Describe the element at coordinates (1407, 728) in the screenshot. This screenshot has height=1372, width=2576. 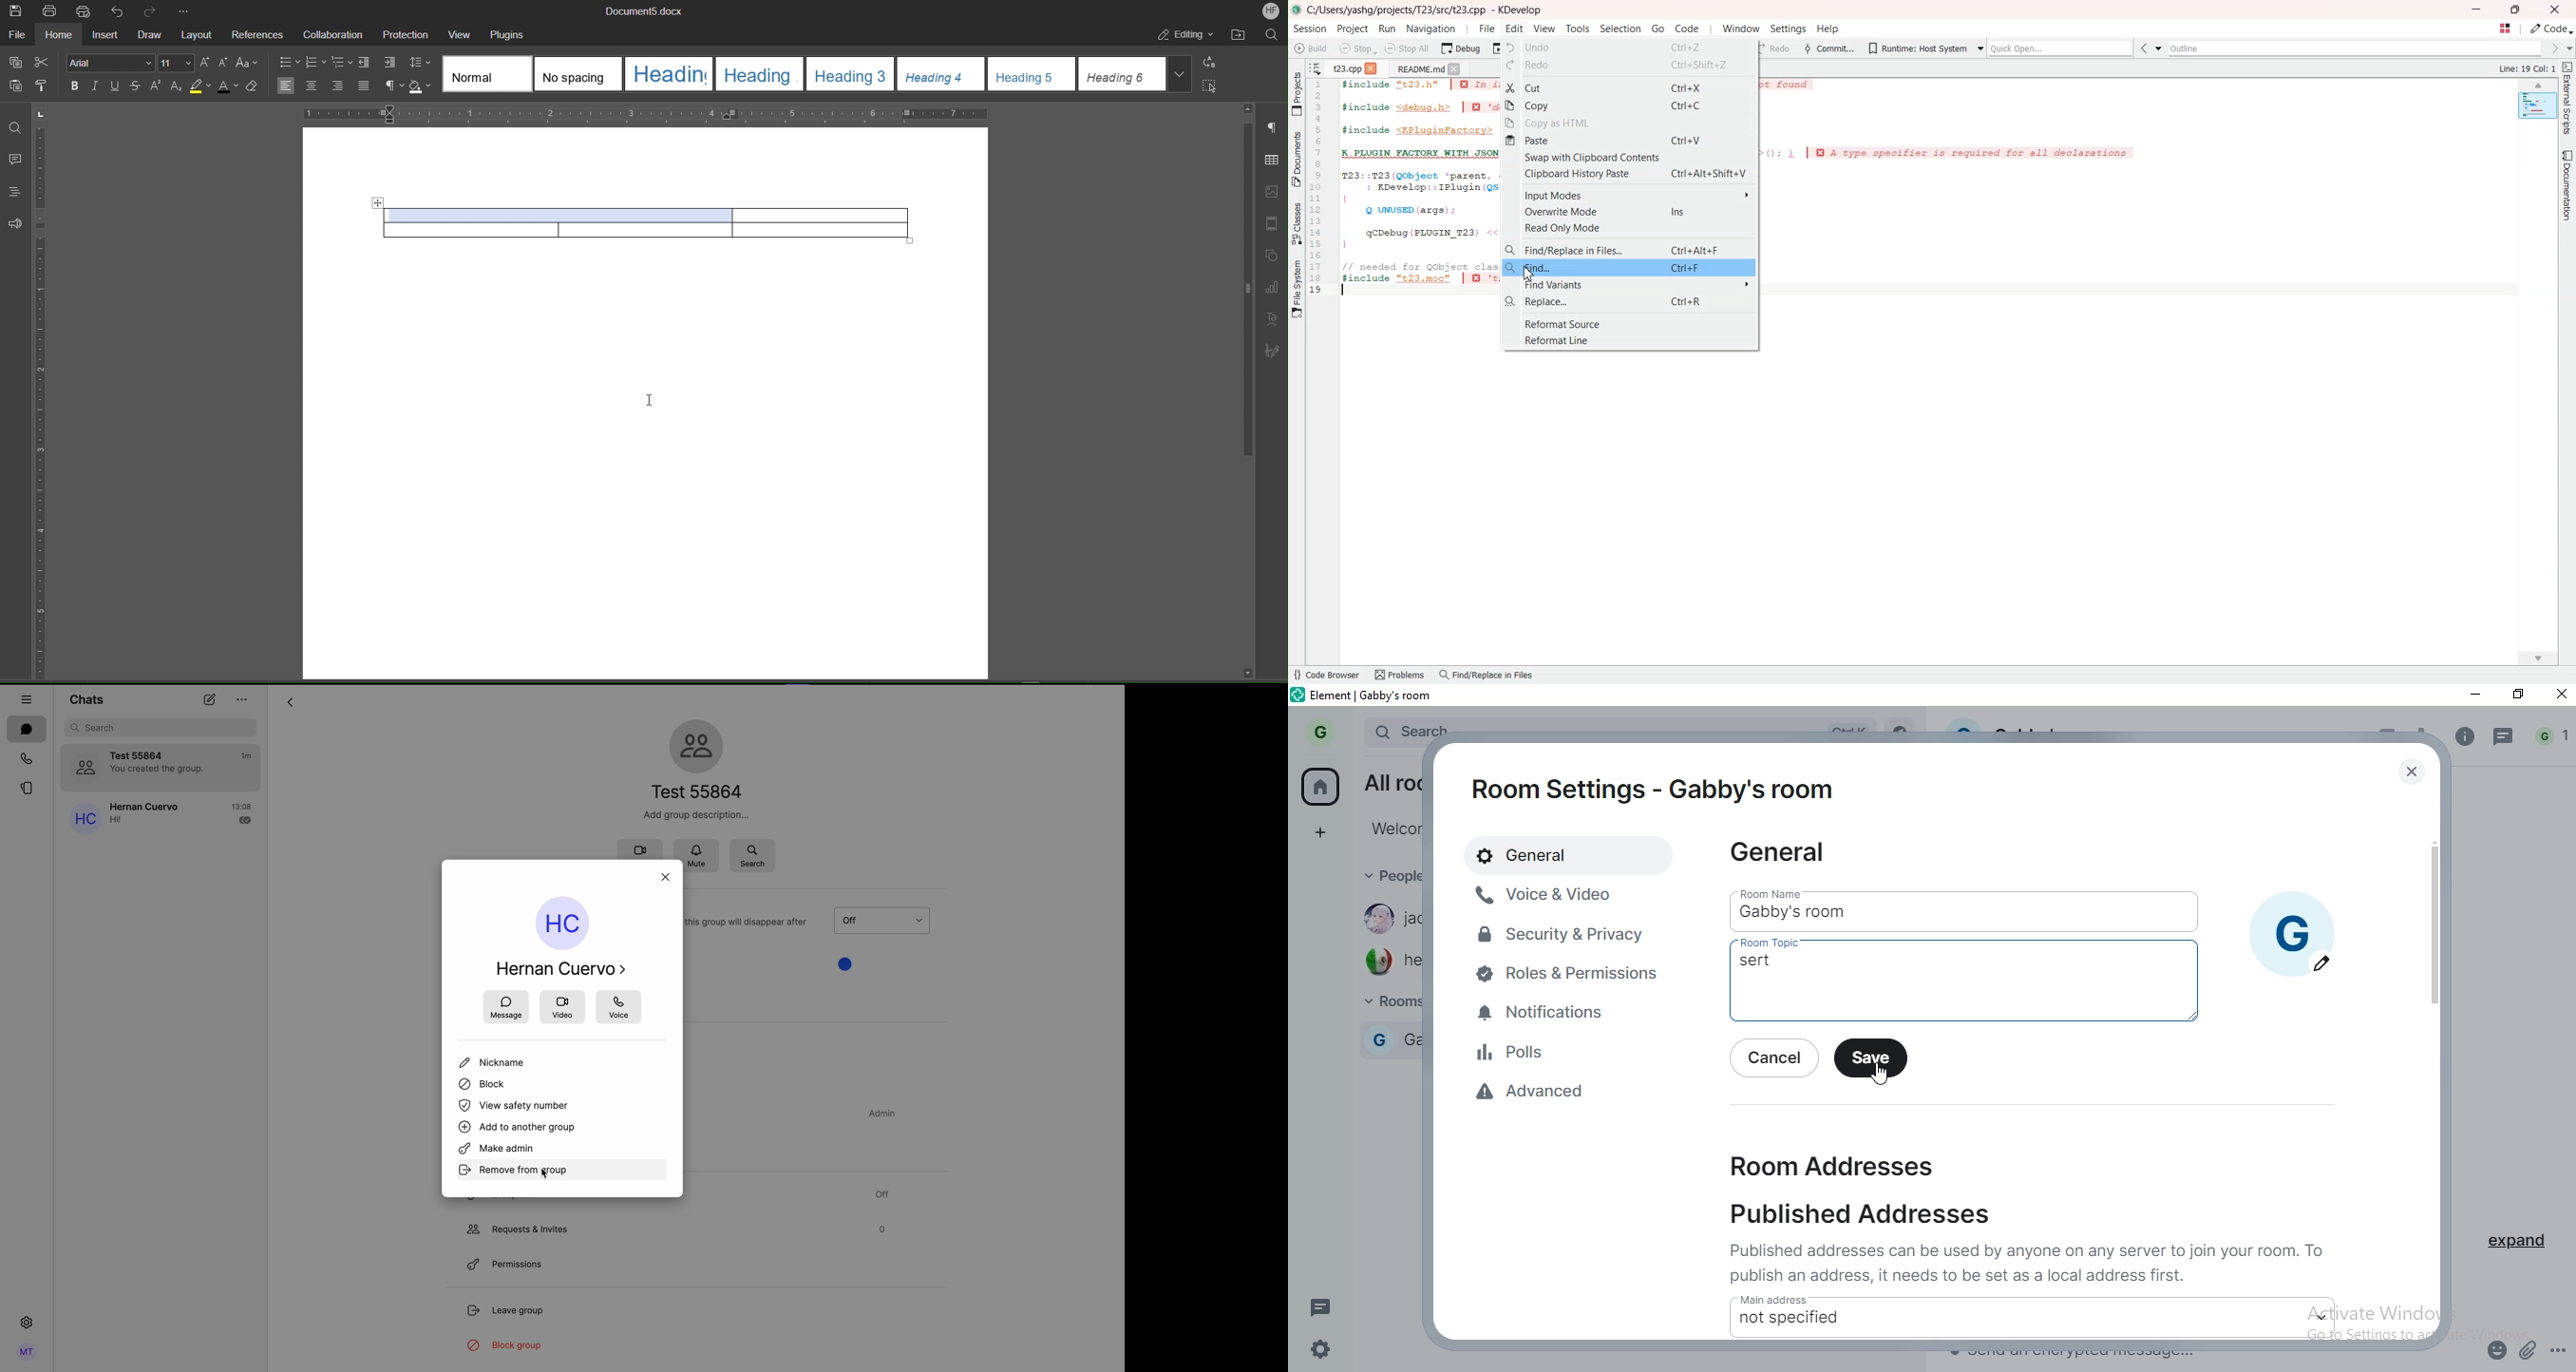
I see `search bar` at that location.